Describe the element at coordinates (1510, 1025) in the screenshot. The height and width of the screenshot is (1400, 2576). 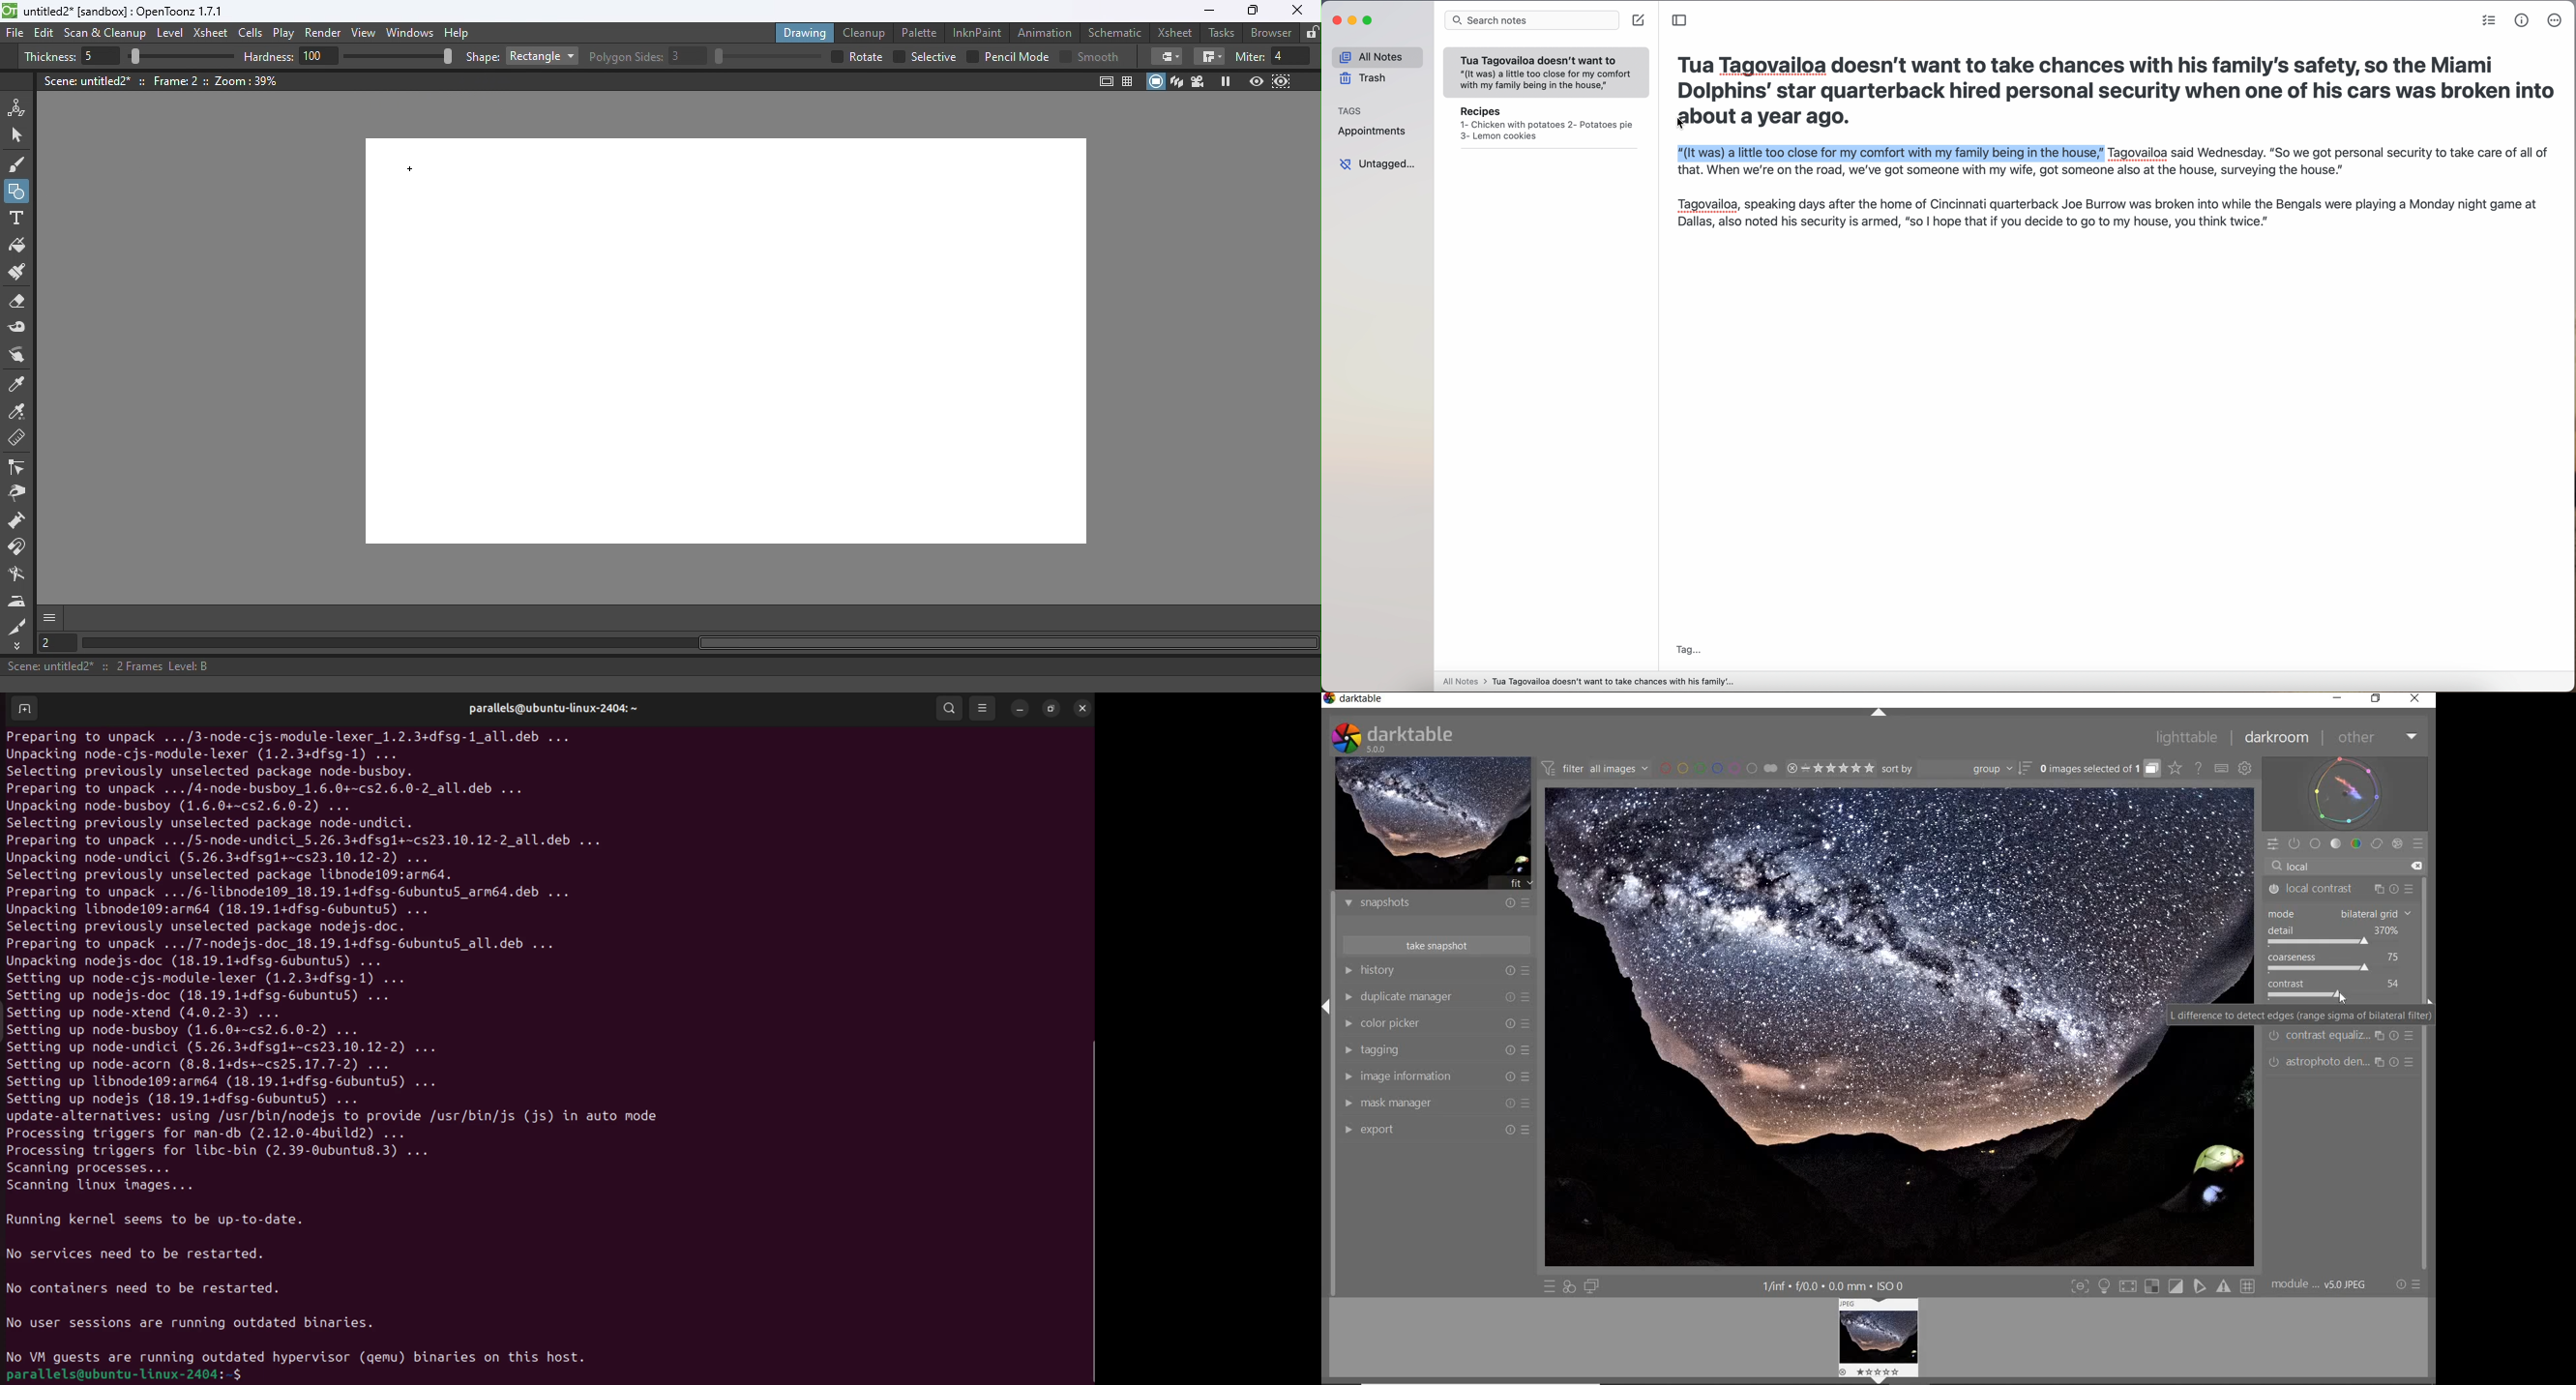
I see `Reset` at that location.